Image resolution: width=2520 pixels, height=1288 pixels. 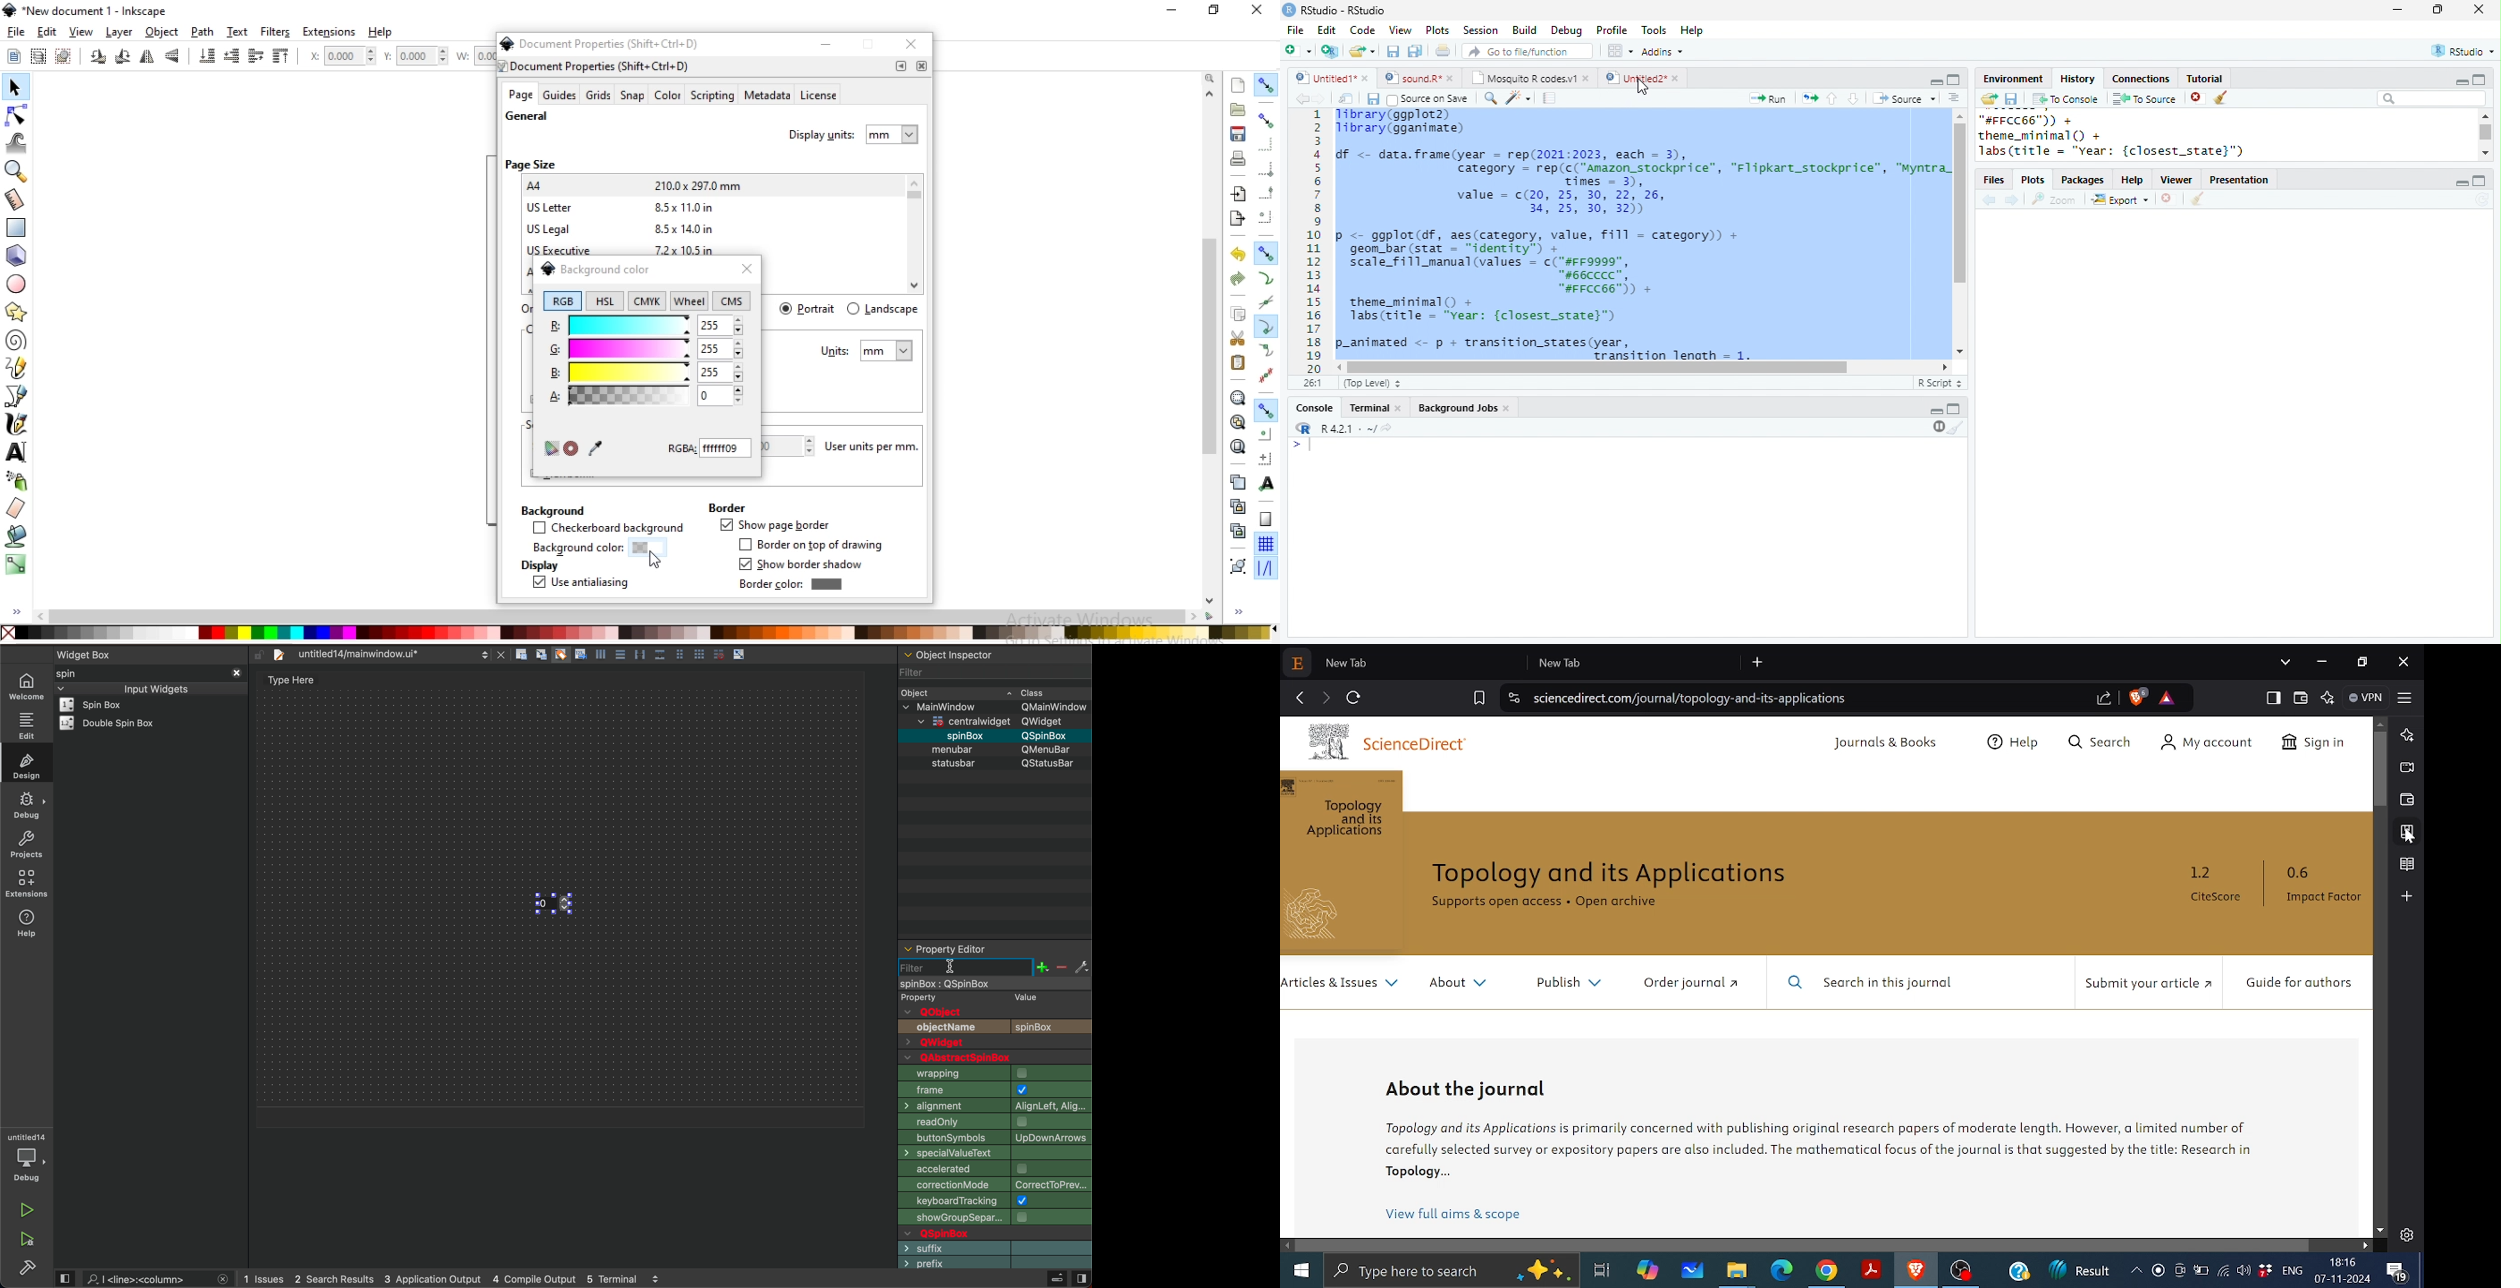 I want to click on back, so click(x=1301, y=98).